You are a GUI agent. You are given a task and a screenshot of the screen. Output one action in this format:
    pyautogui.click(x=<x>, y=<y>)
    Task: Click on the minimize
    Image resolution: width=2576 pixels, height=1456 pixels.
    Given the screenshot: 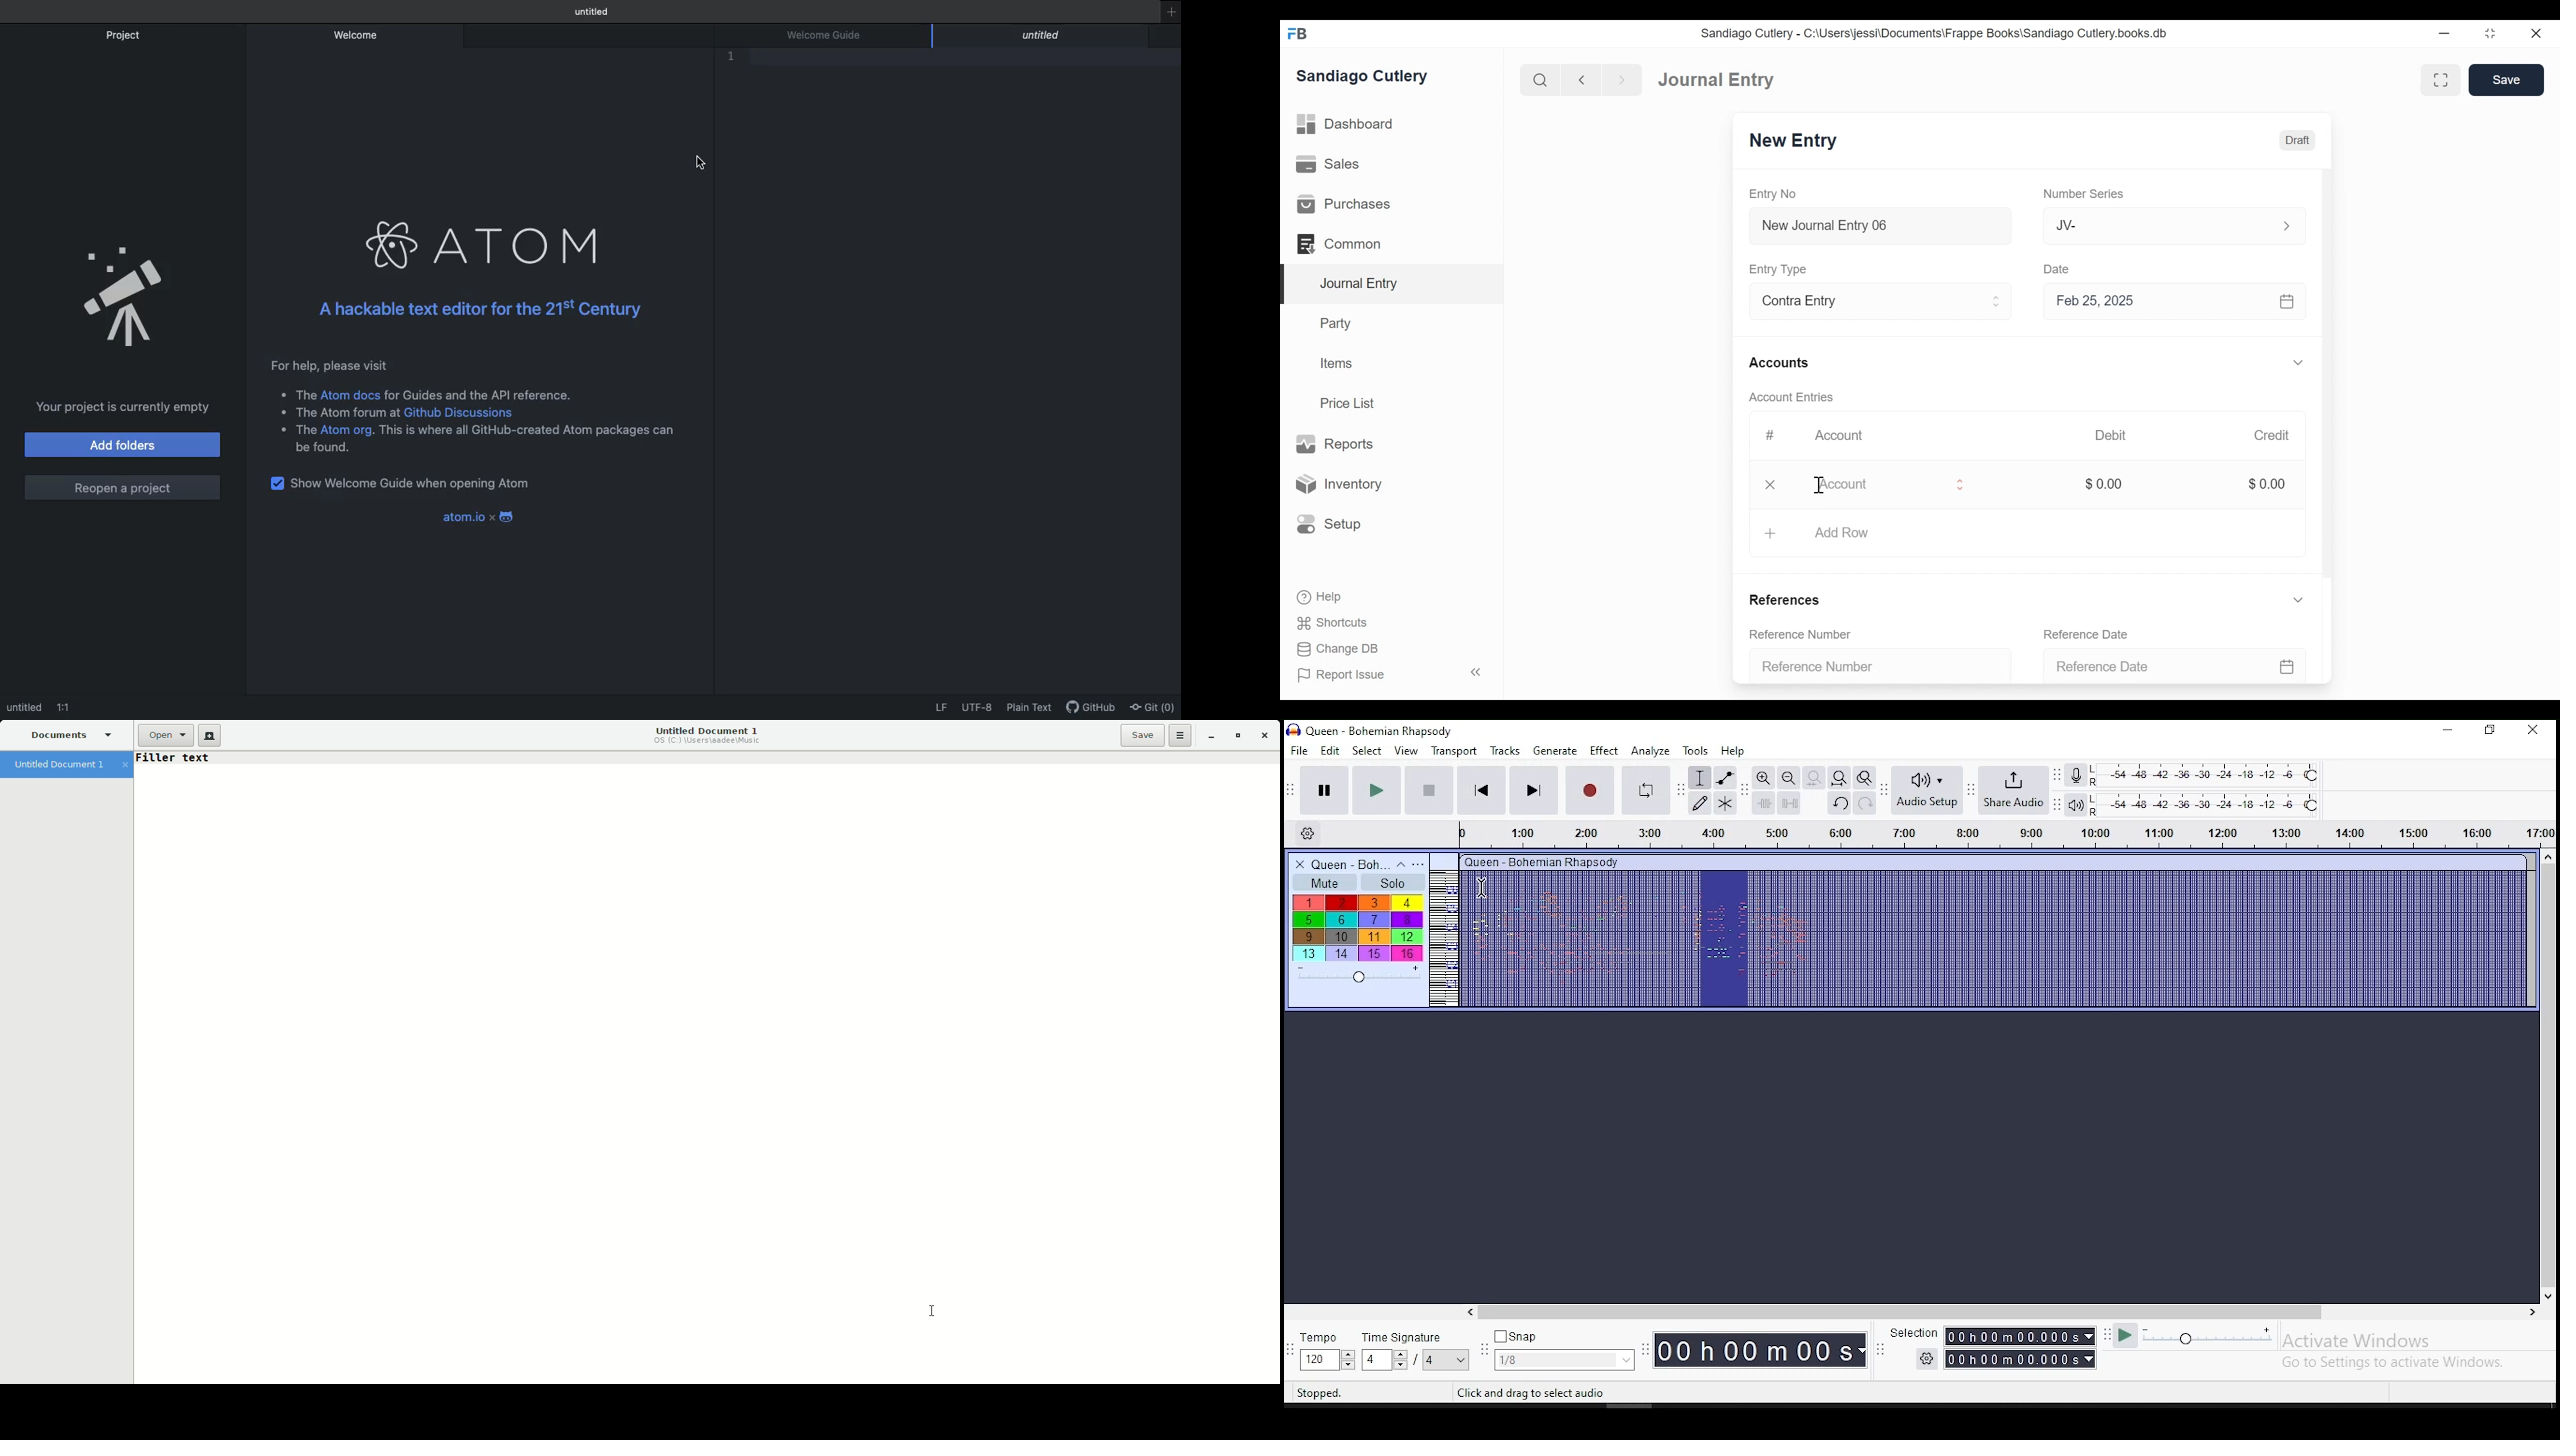 What is the action you would take?
    pyautogui.click(x=2445, y=33)
    